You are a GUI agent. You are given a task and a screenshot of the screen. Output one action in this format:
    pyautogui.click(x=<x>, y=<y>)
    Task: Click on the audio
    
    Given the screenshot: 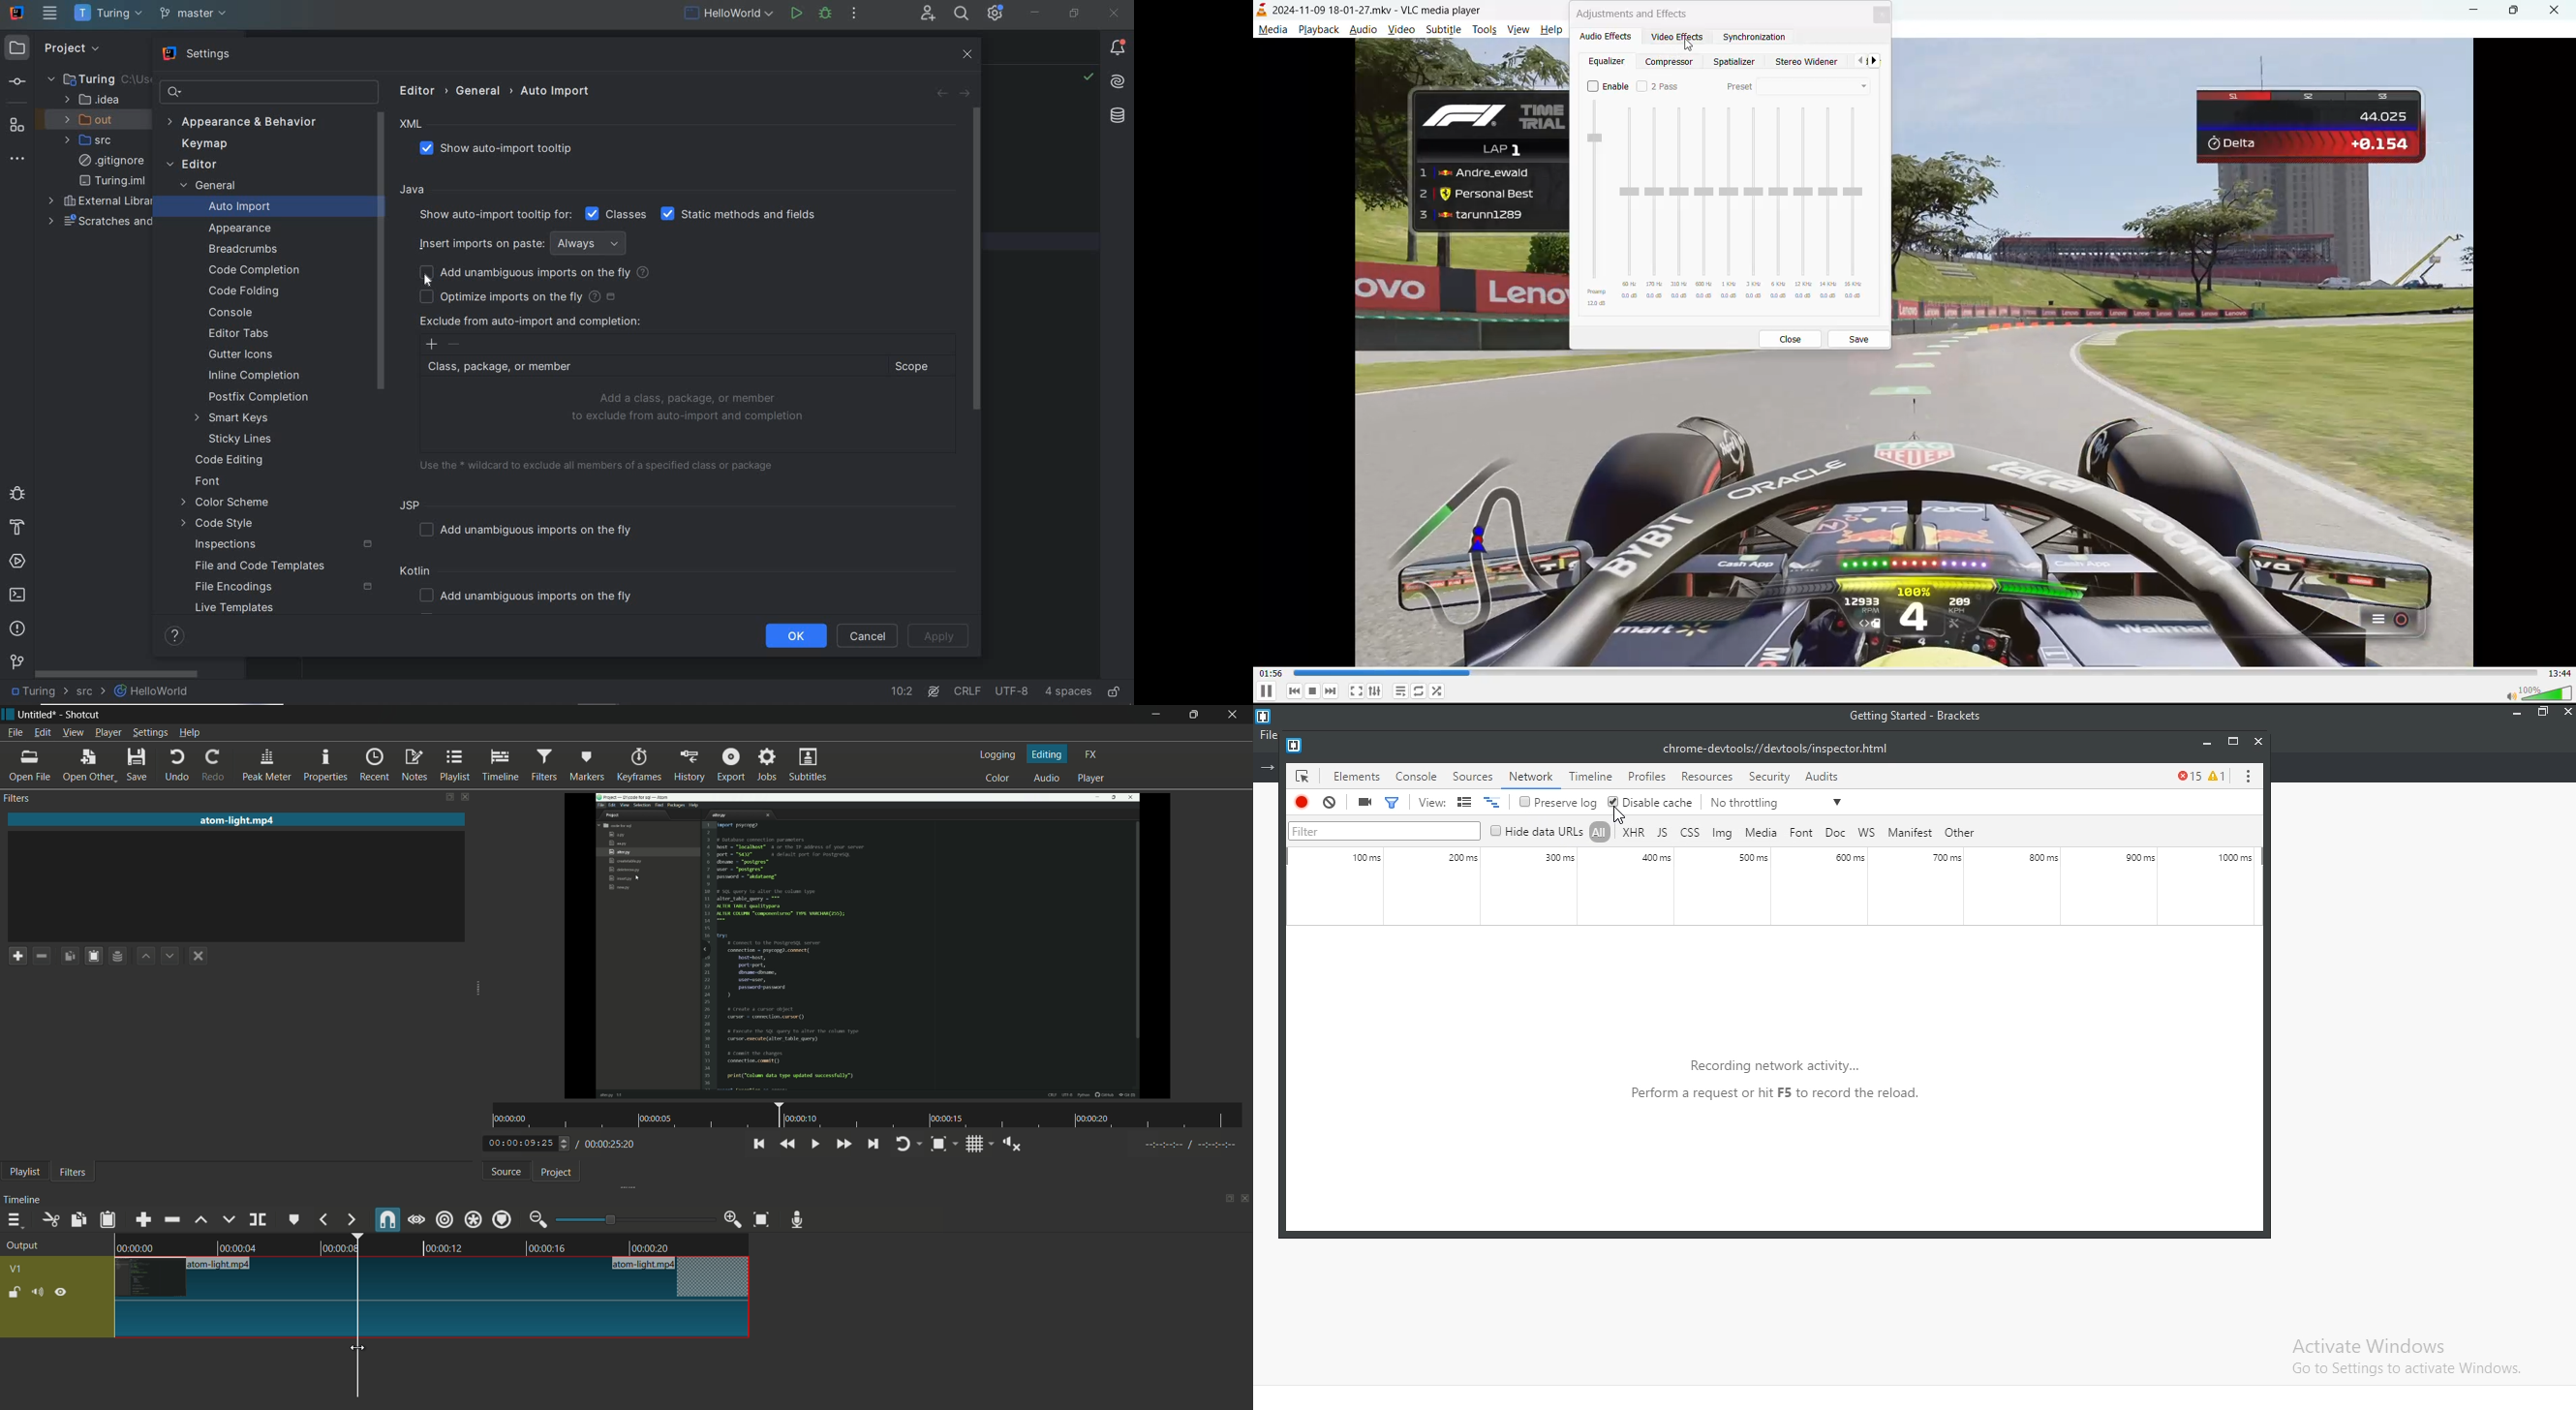 What is the action you would take?
    pyautogui.click(x=1363, y=31)
    